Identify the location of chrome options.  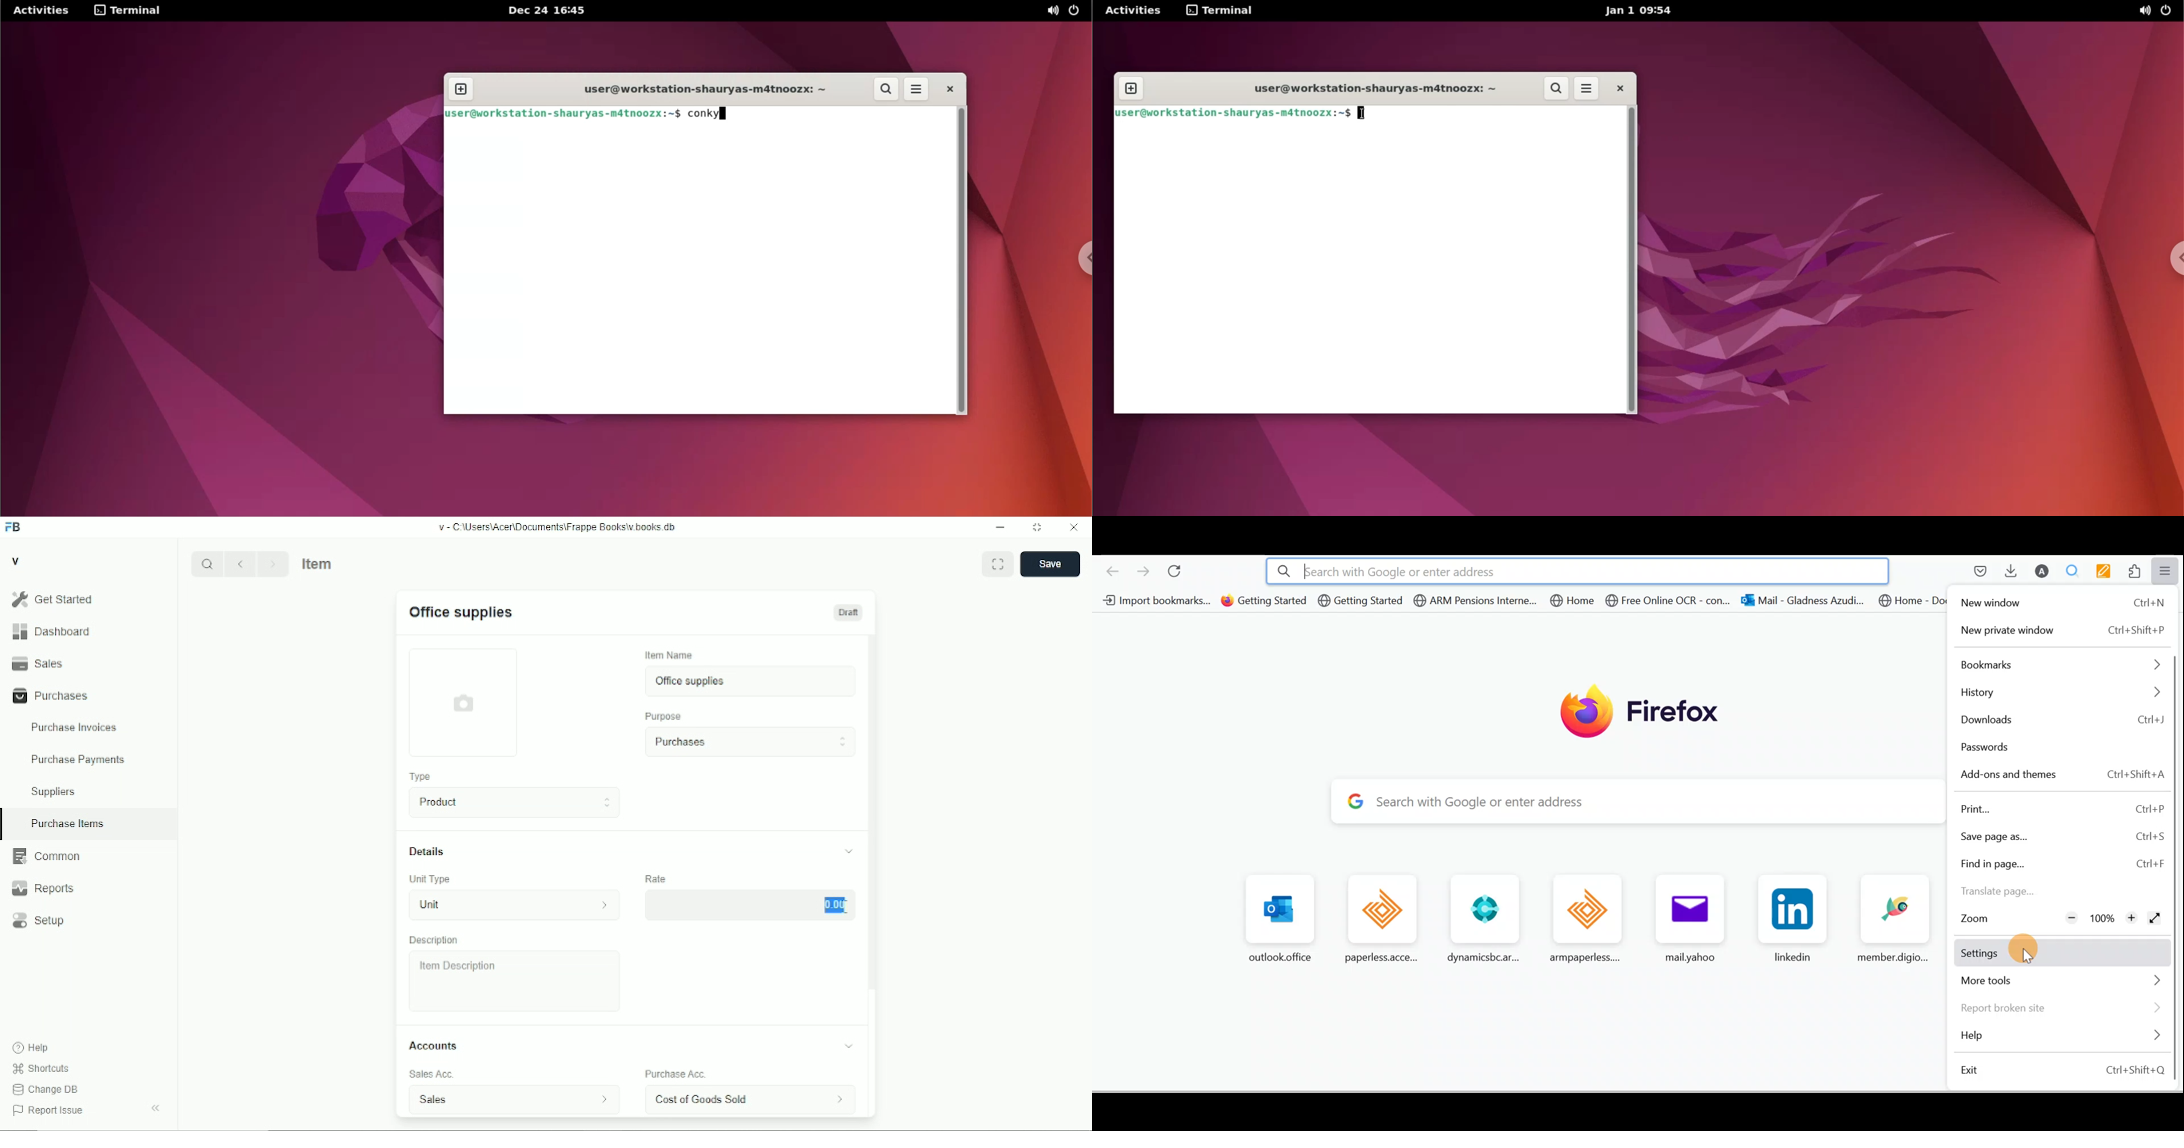
(2173, 258).